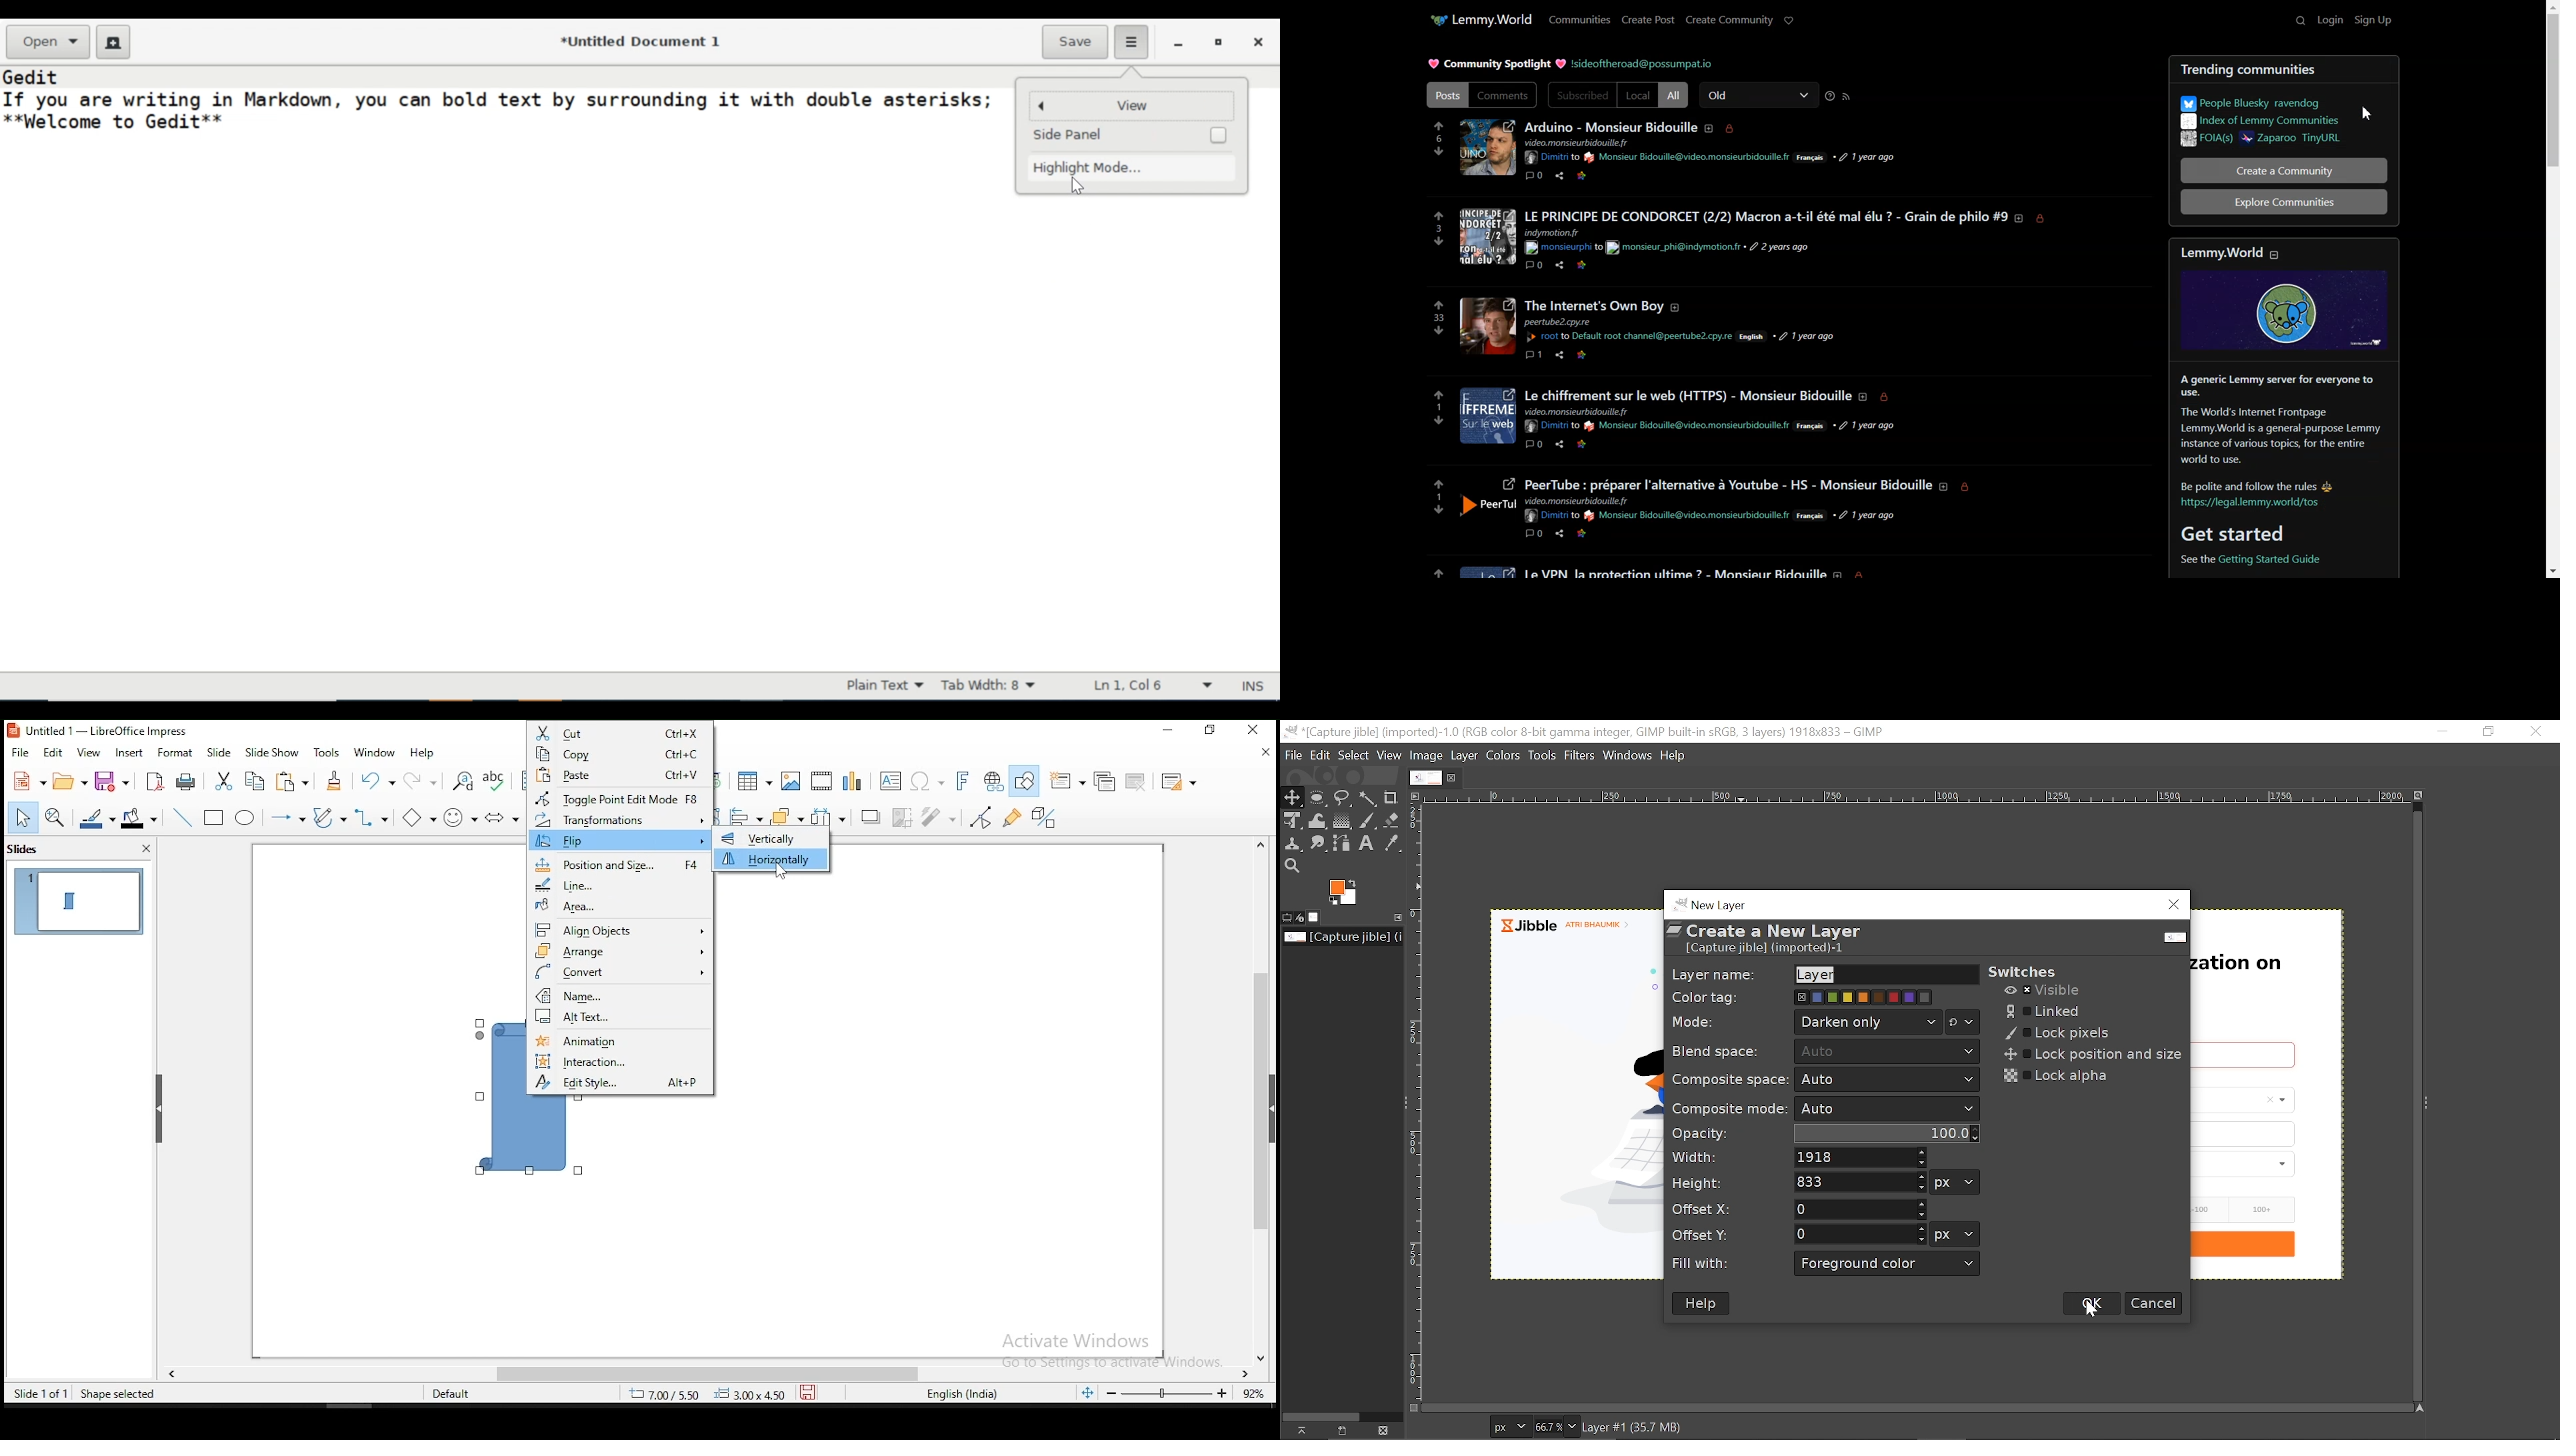 The height and width of the screenshot is (1456, 2576). I want to click on more, so click(1659, 447).